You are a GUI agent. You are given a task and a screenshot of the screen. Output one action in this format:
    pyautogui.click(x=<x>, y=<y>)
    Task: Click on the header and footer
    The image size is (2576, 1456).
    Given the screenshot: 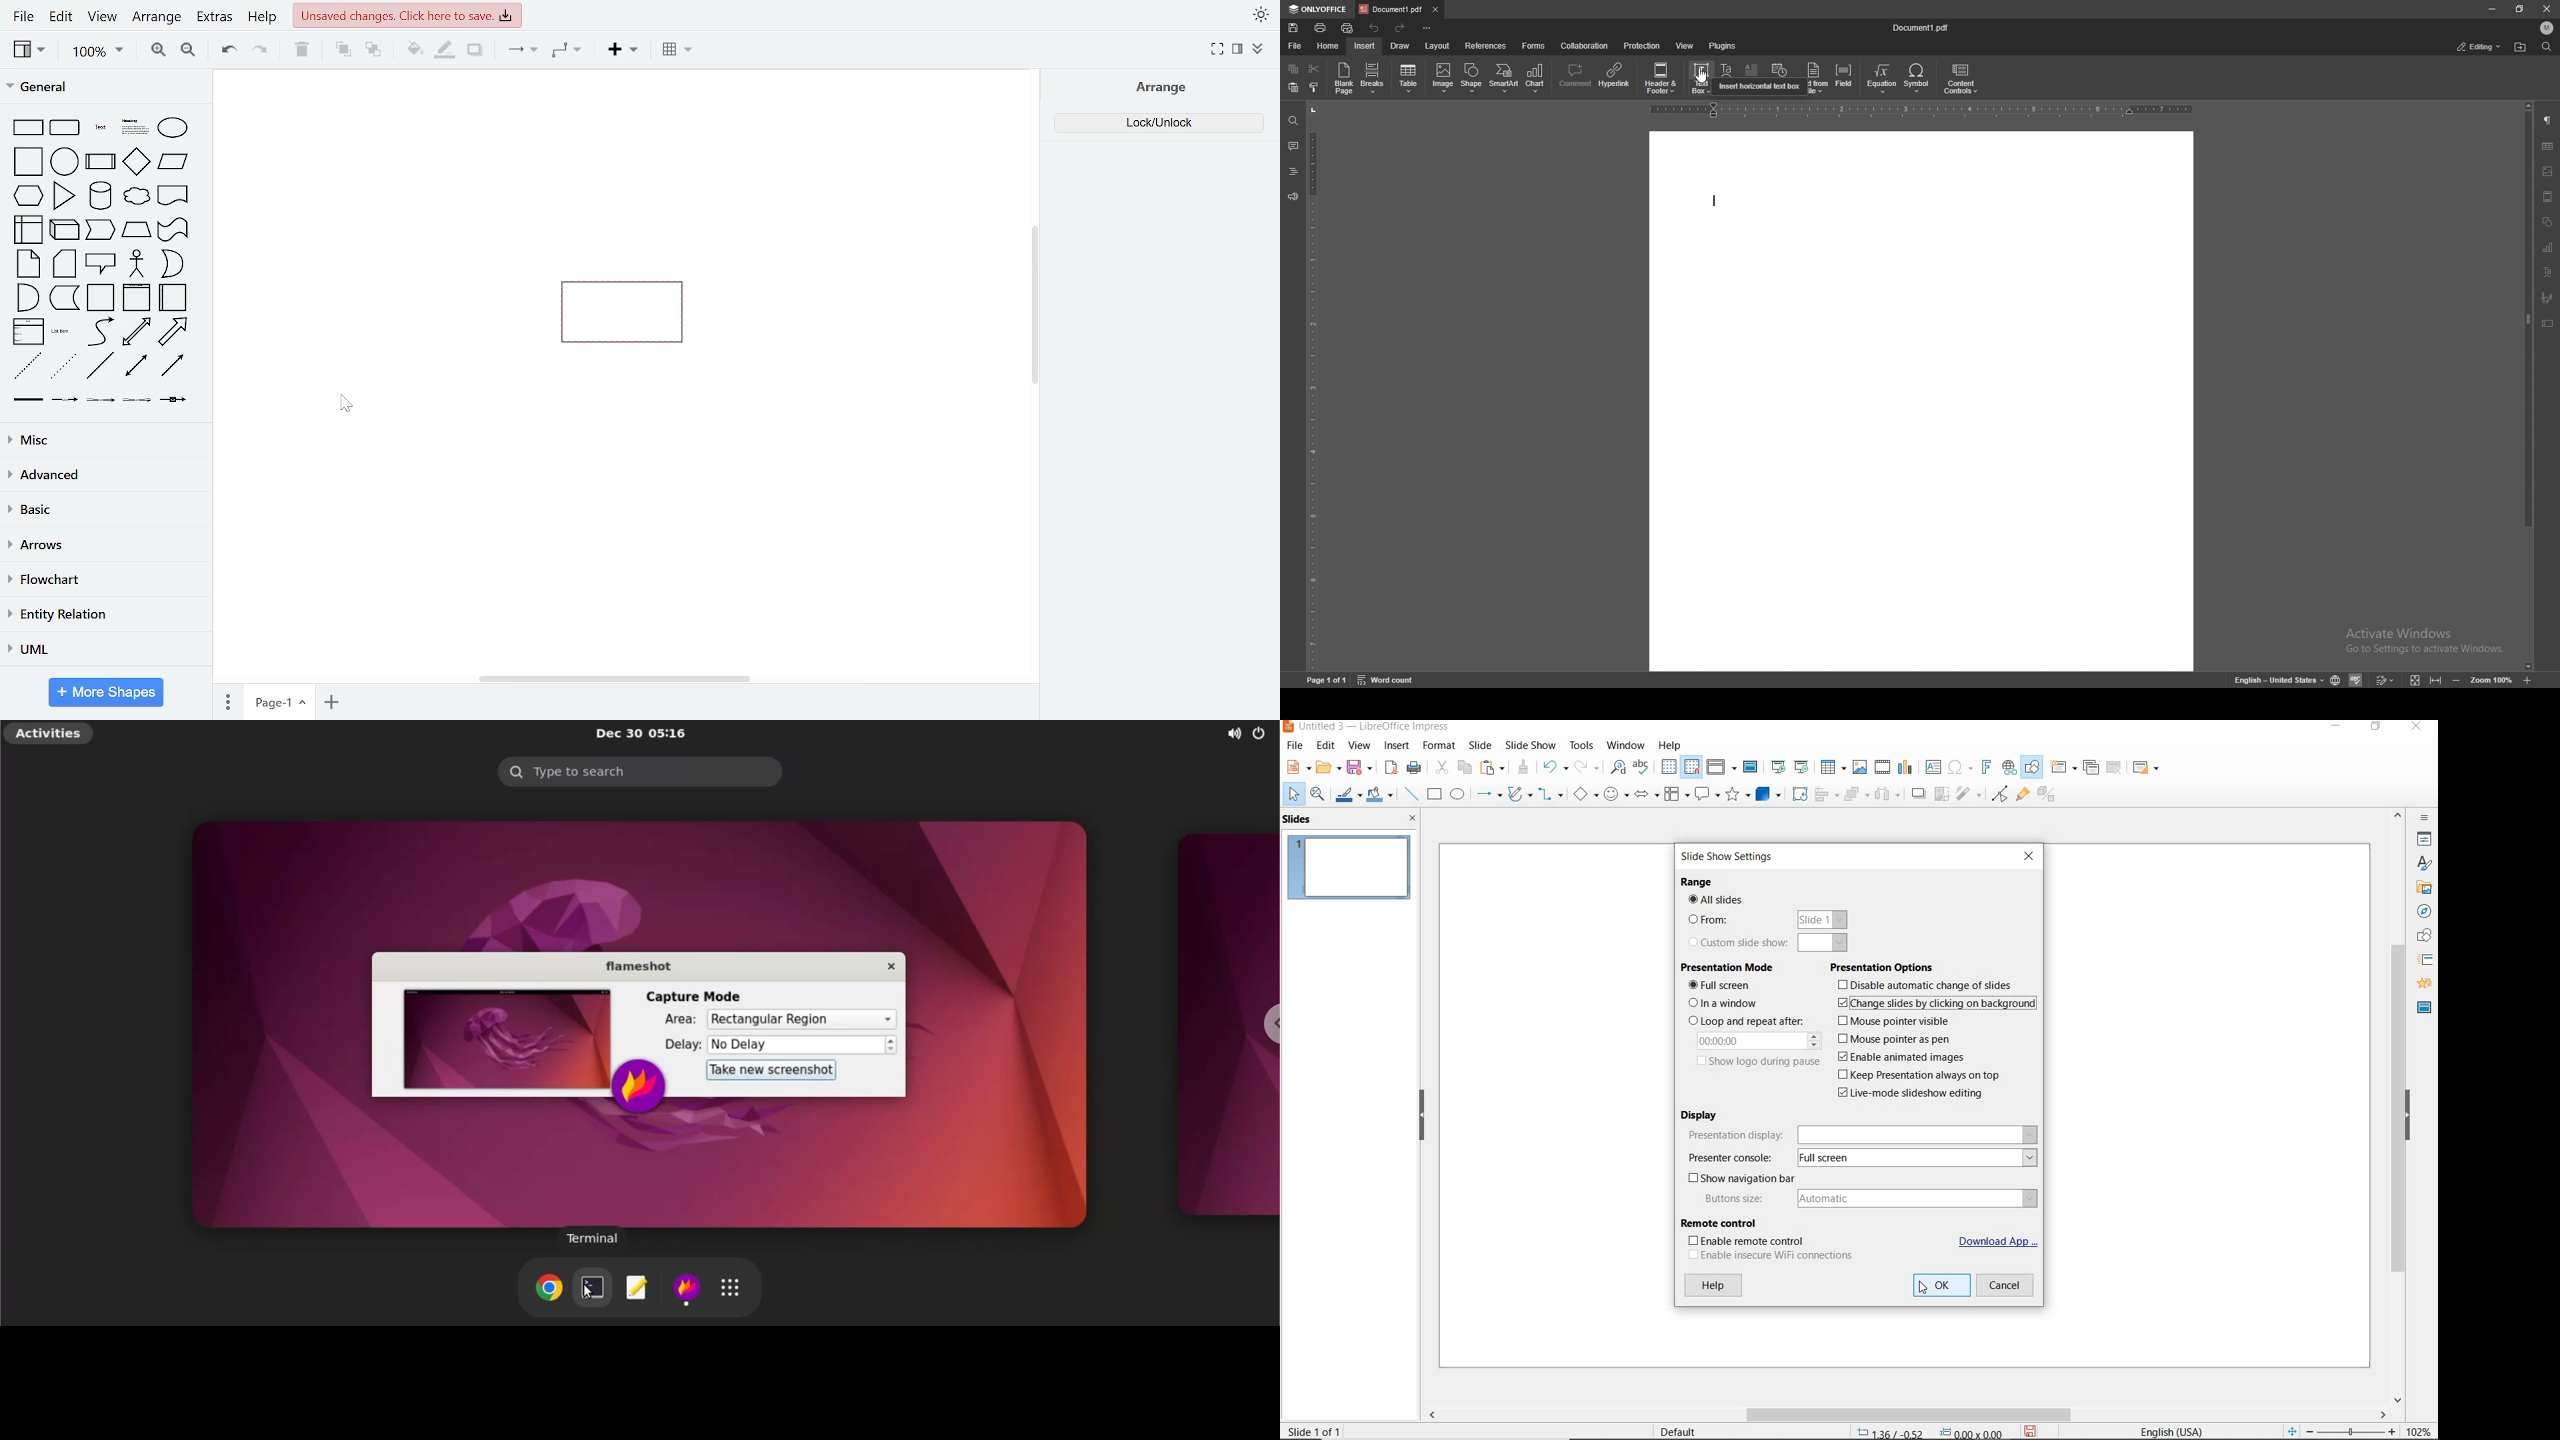 What is the action you would take?
    pyautogui.click(x=2547, y=197)
    